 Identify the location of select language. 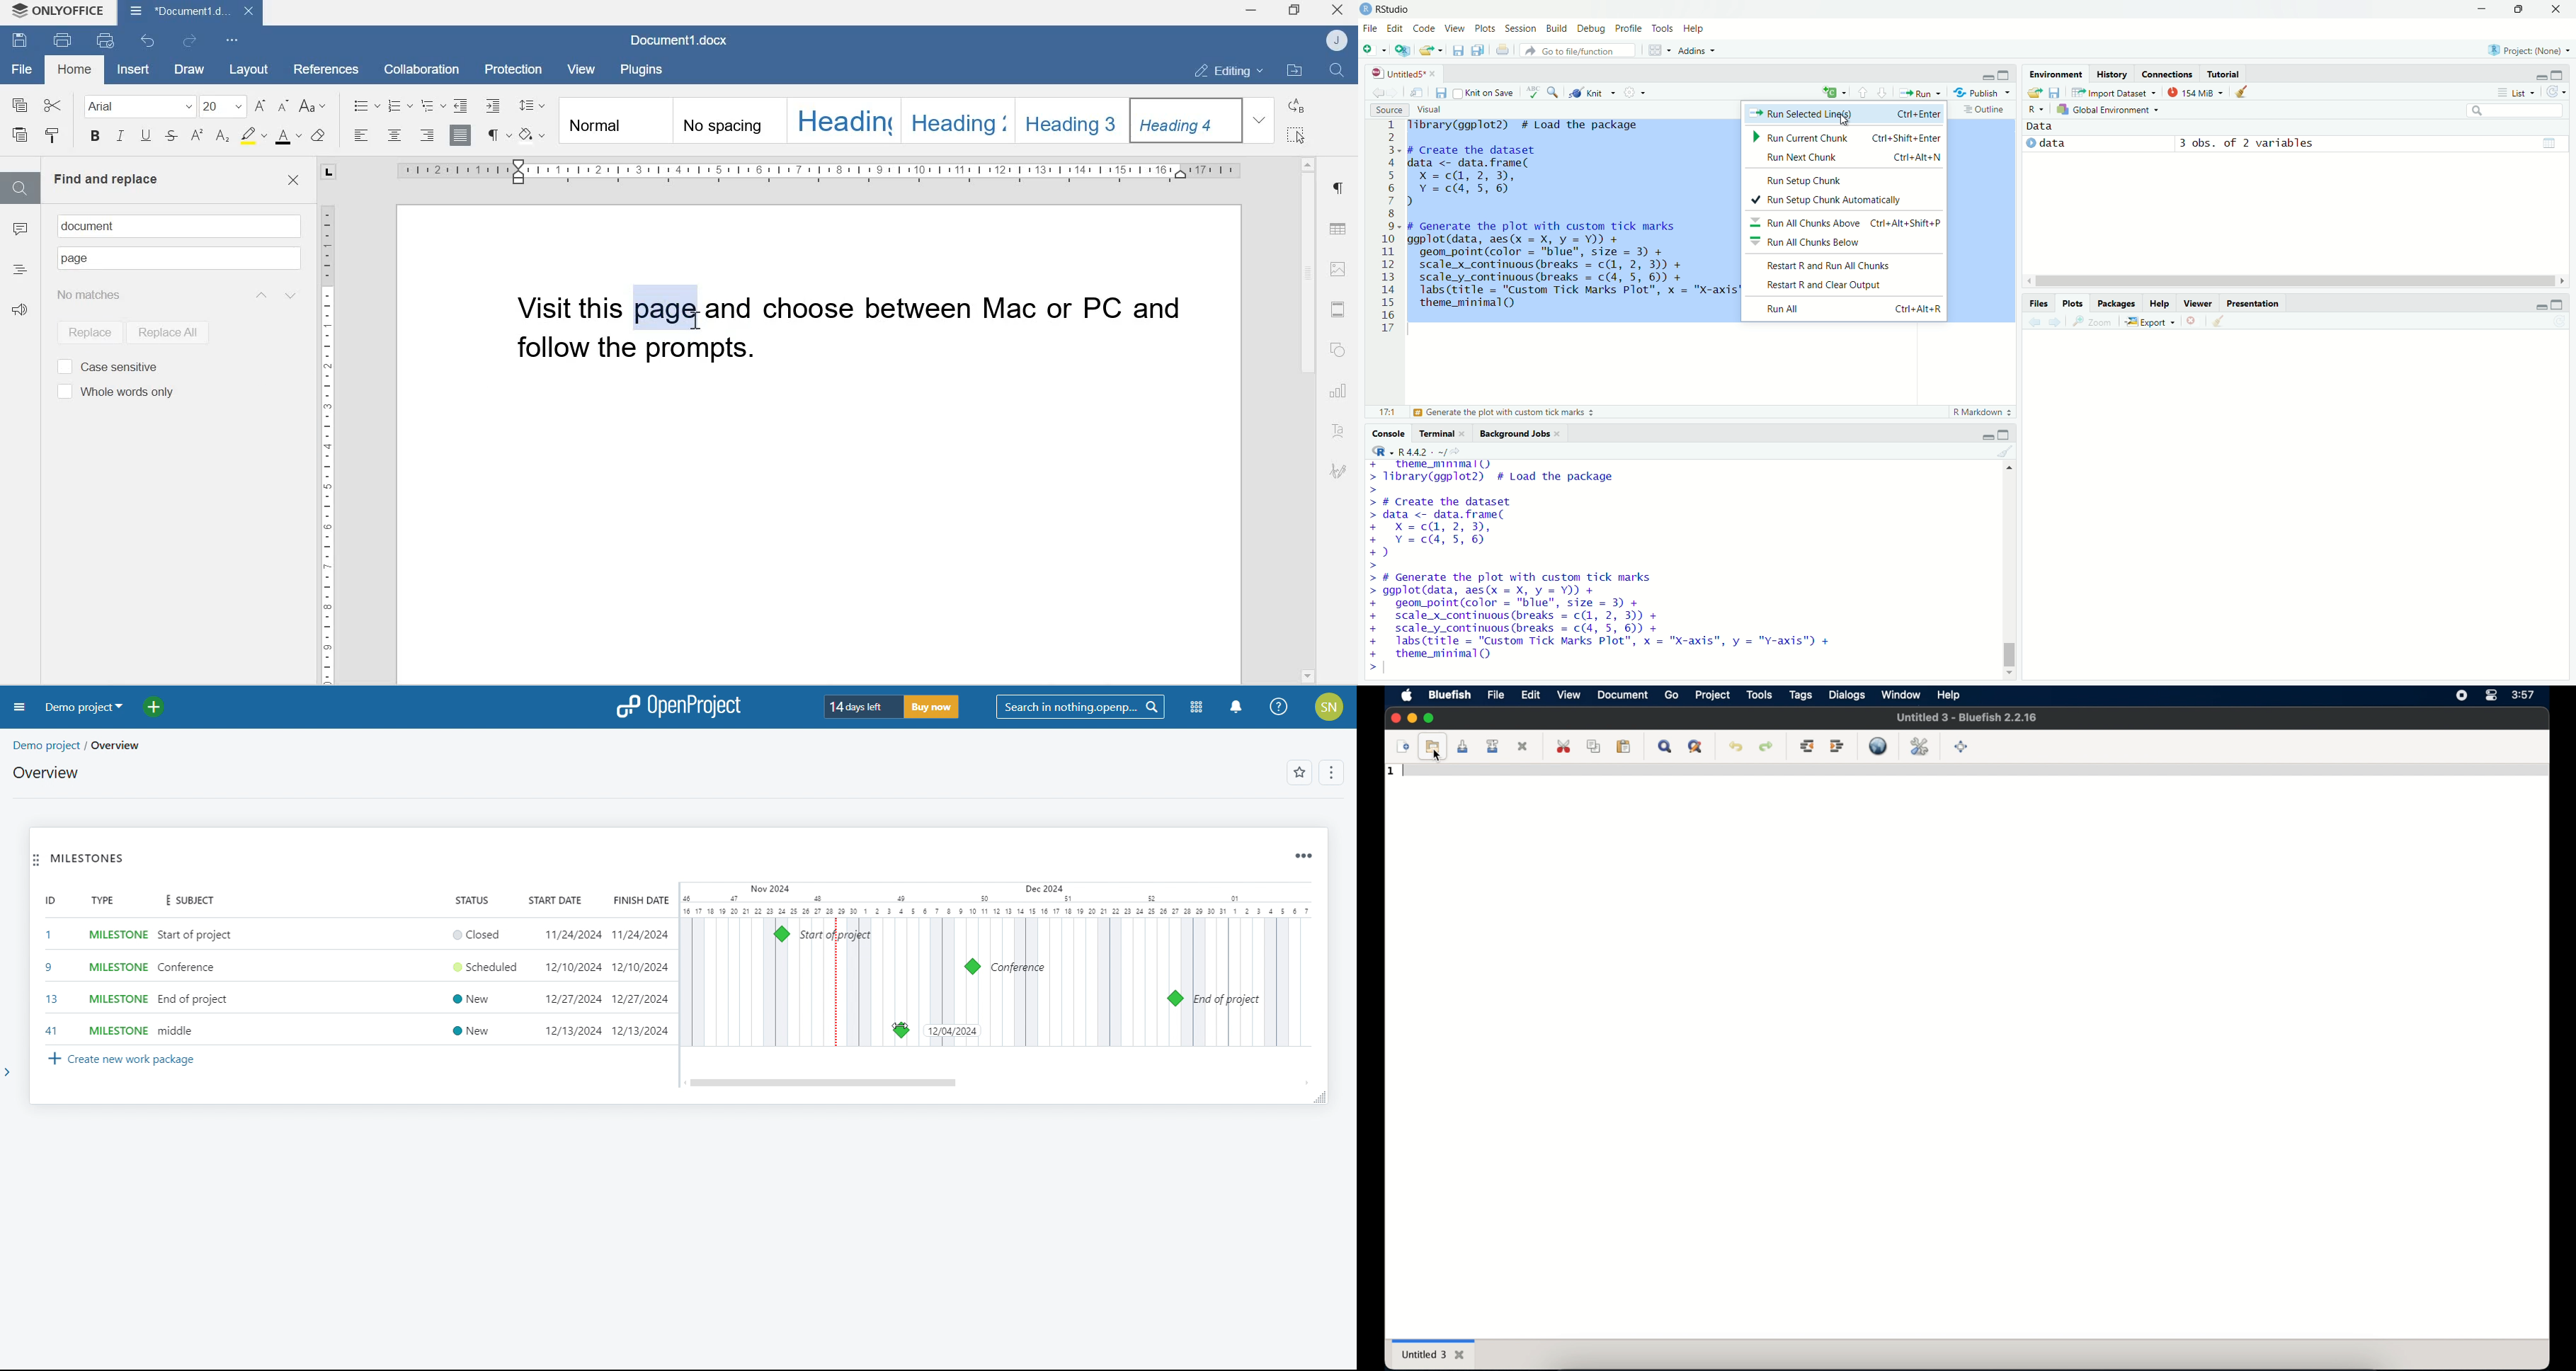
(1377, 451).